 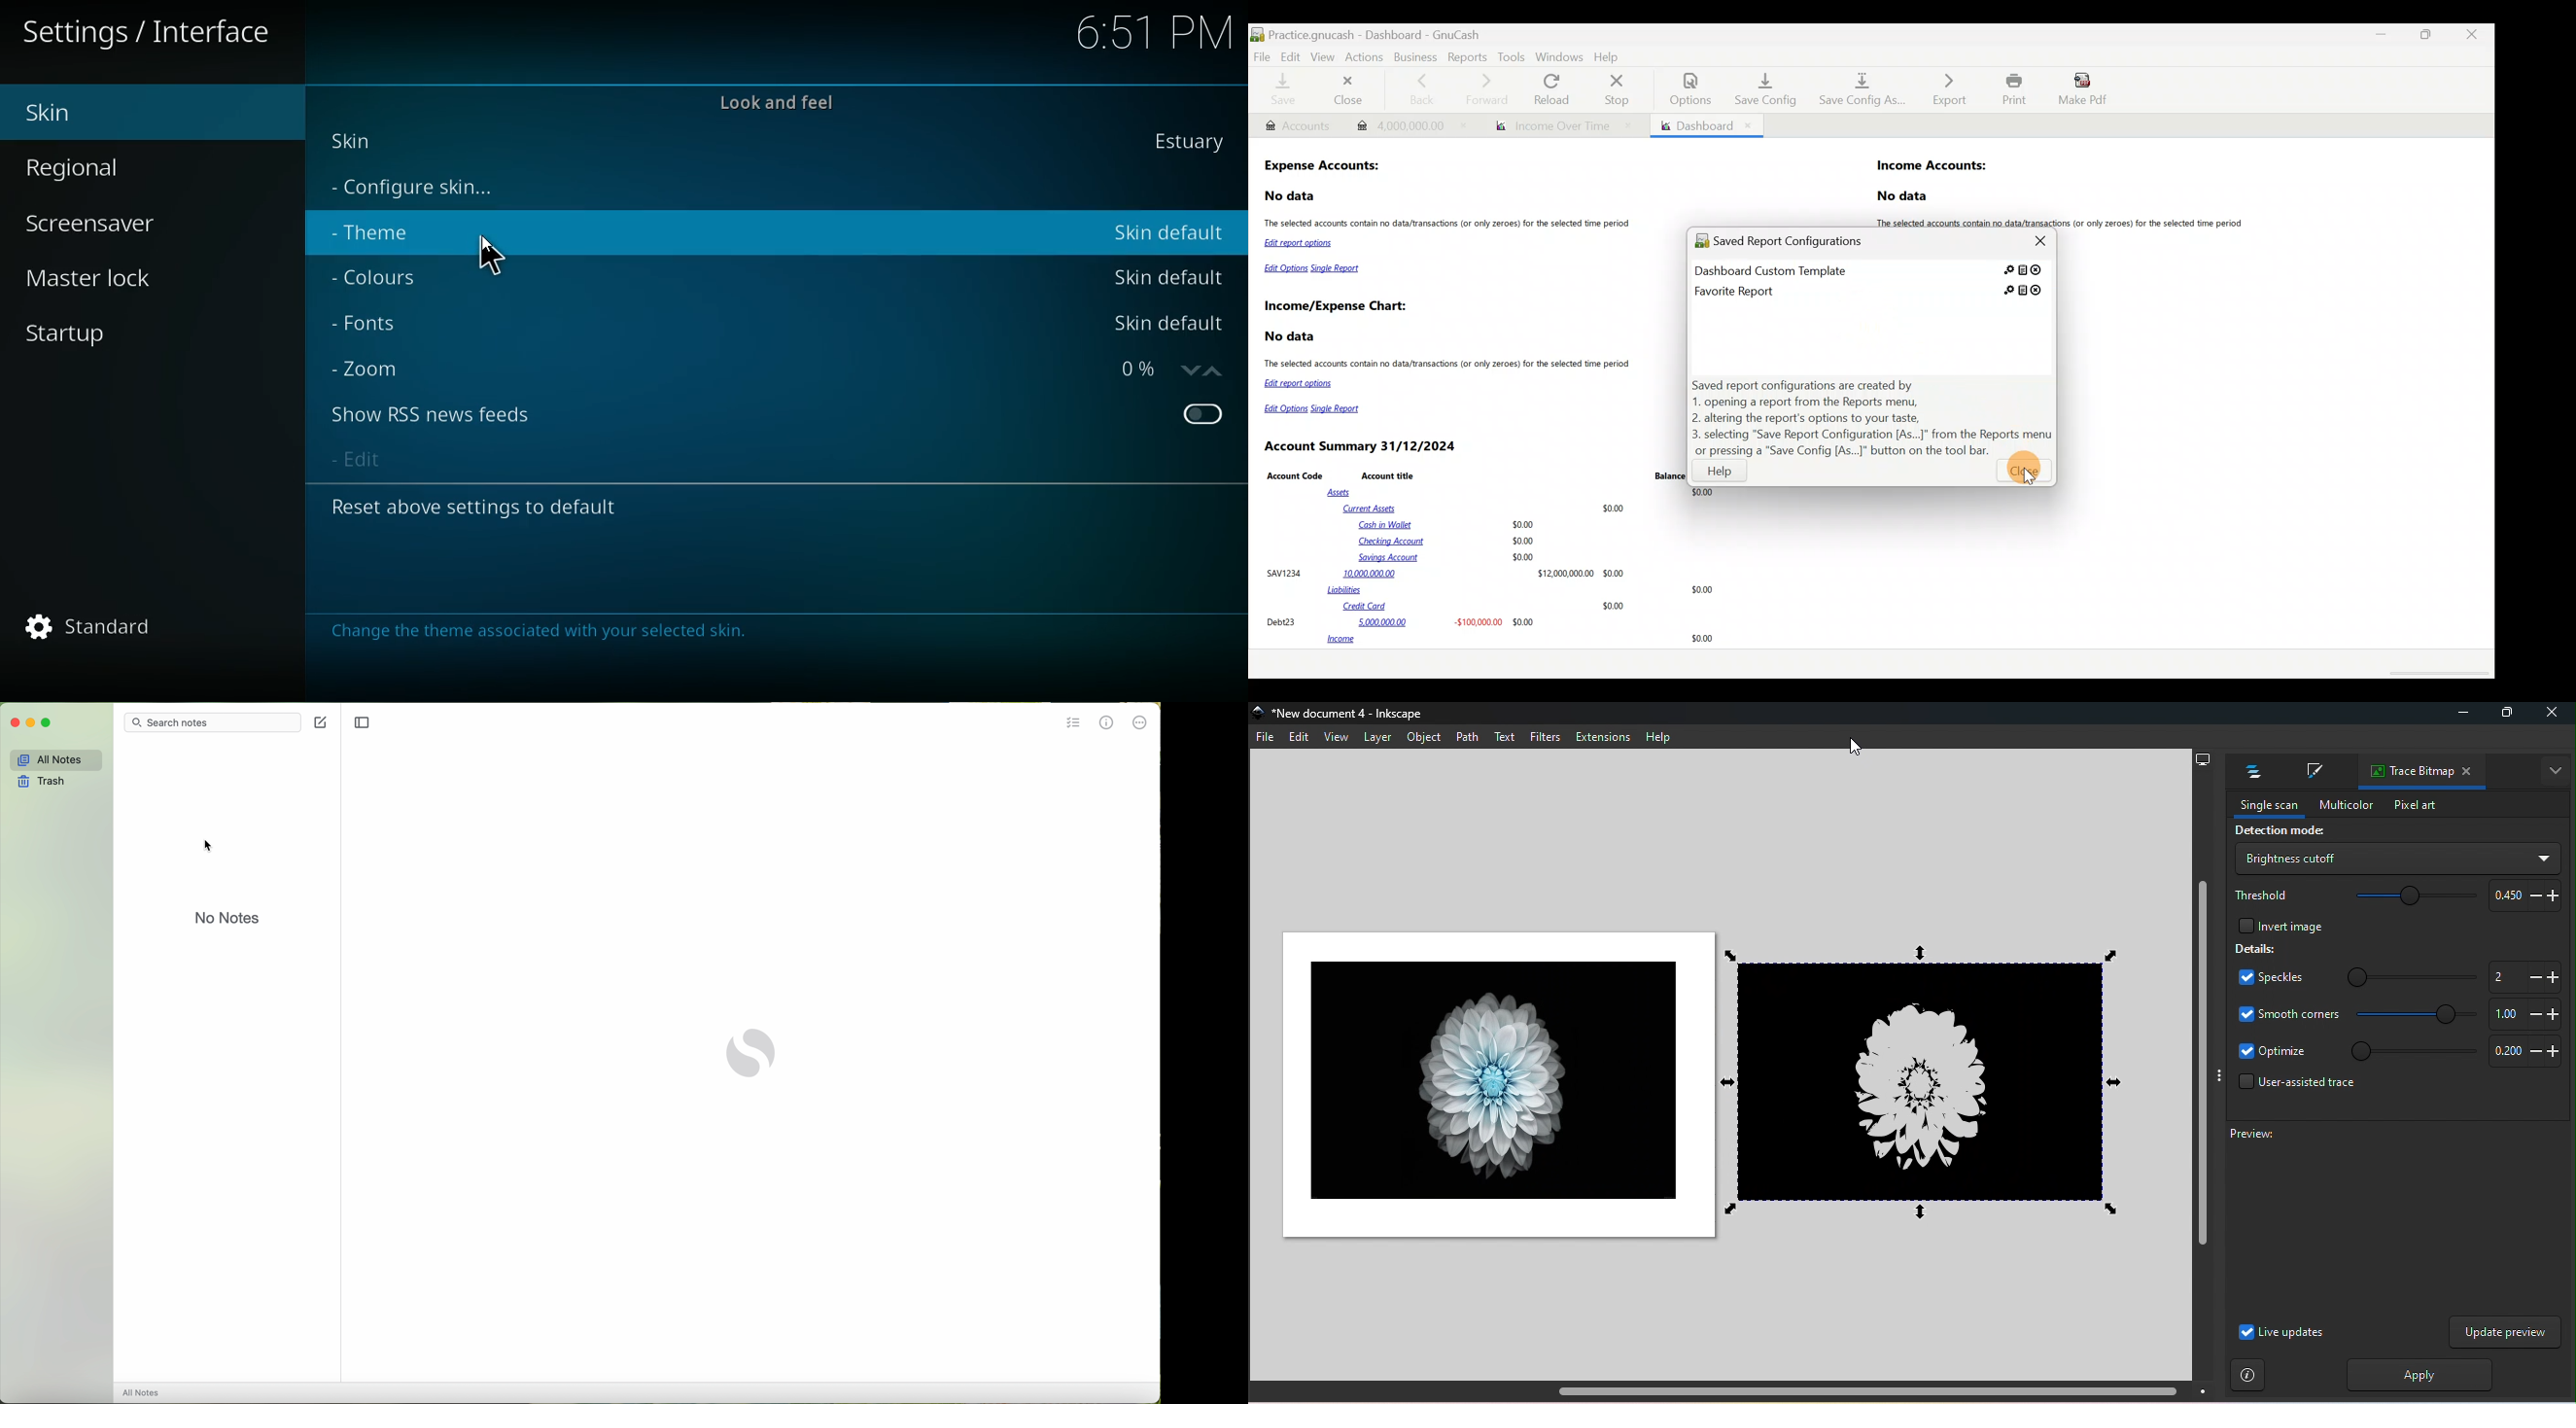 What do you see at coordinates (2288, 1013) in the screenshot?
I see `Smooth corners` at bounding box center [2288, 1013].